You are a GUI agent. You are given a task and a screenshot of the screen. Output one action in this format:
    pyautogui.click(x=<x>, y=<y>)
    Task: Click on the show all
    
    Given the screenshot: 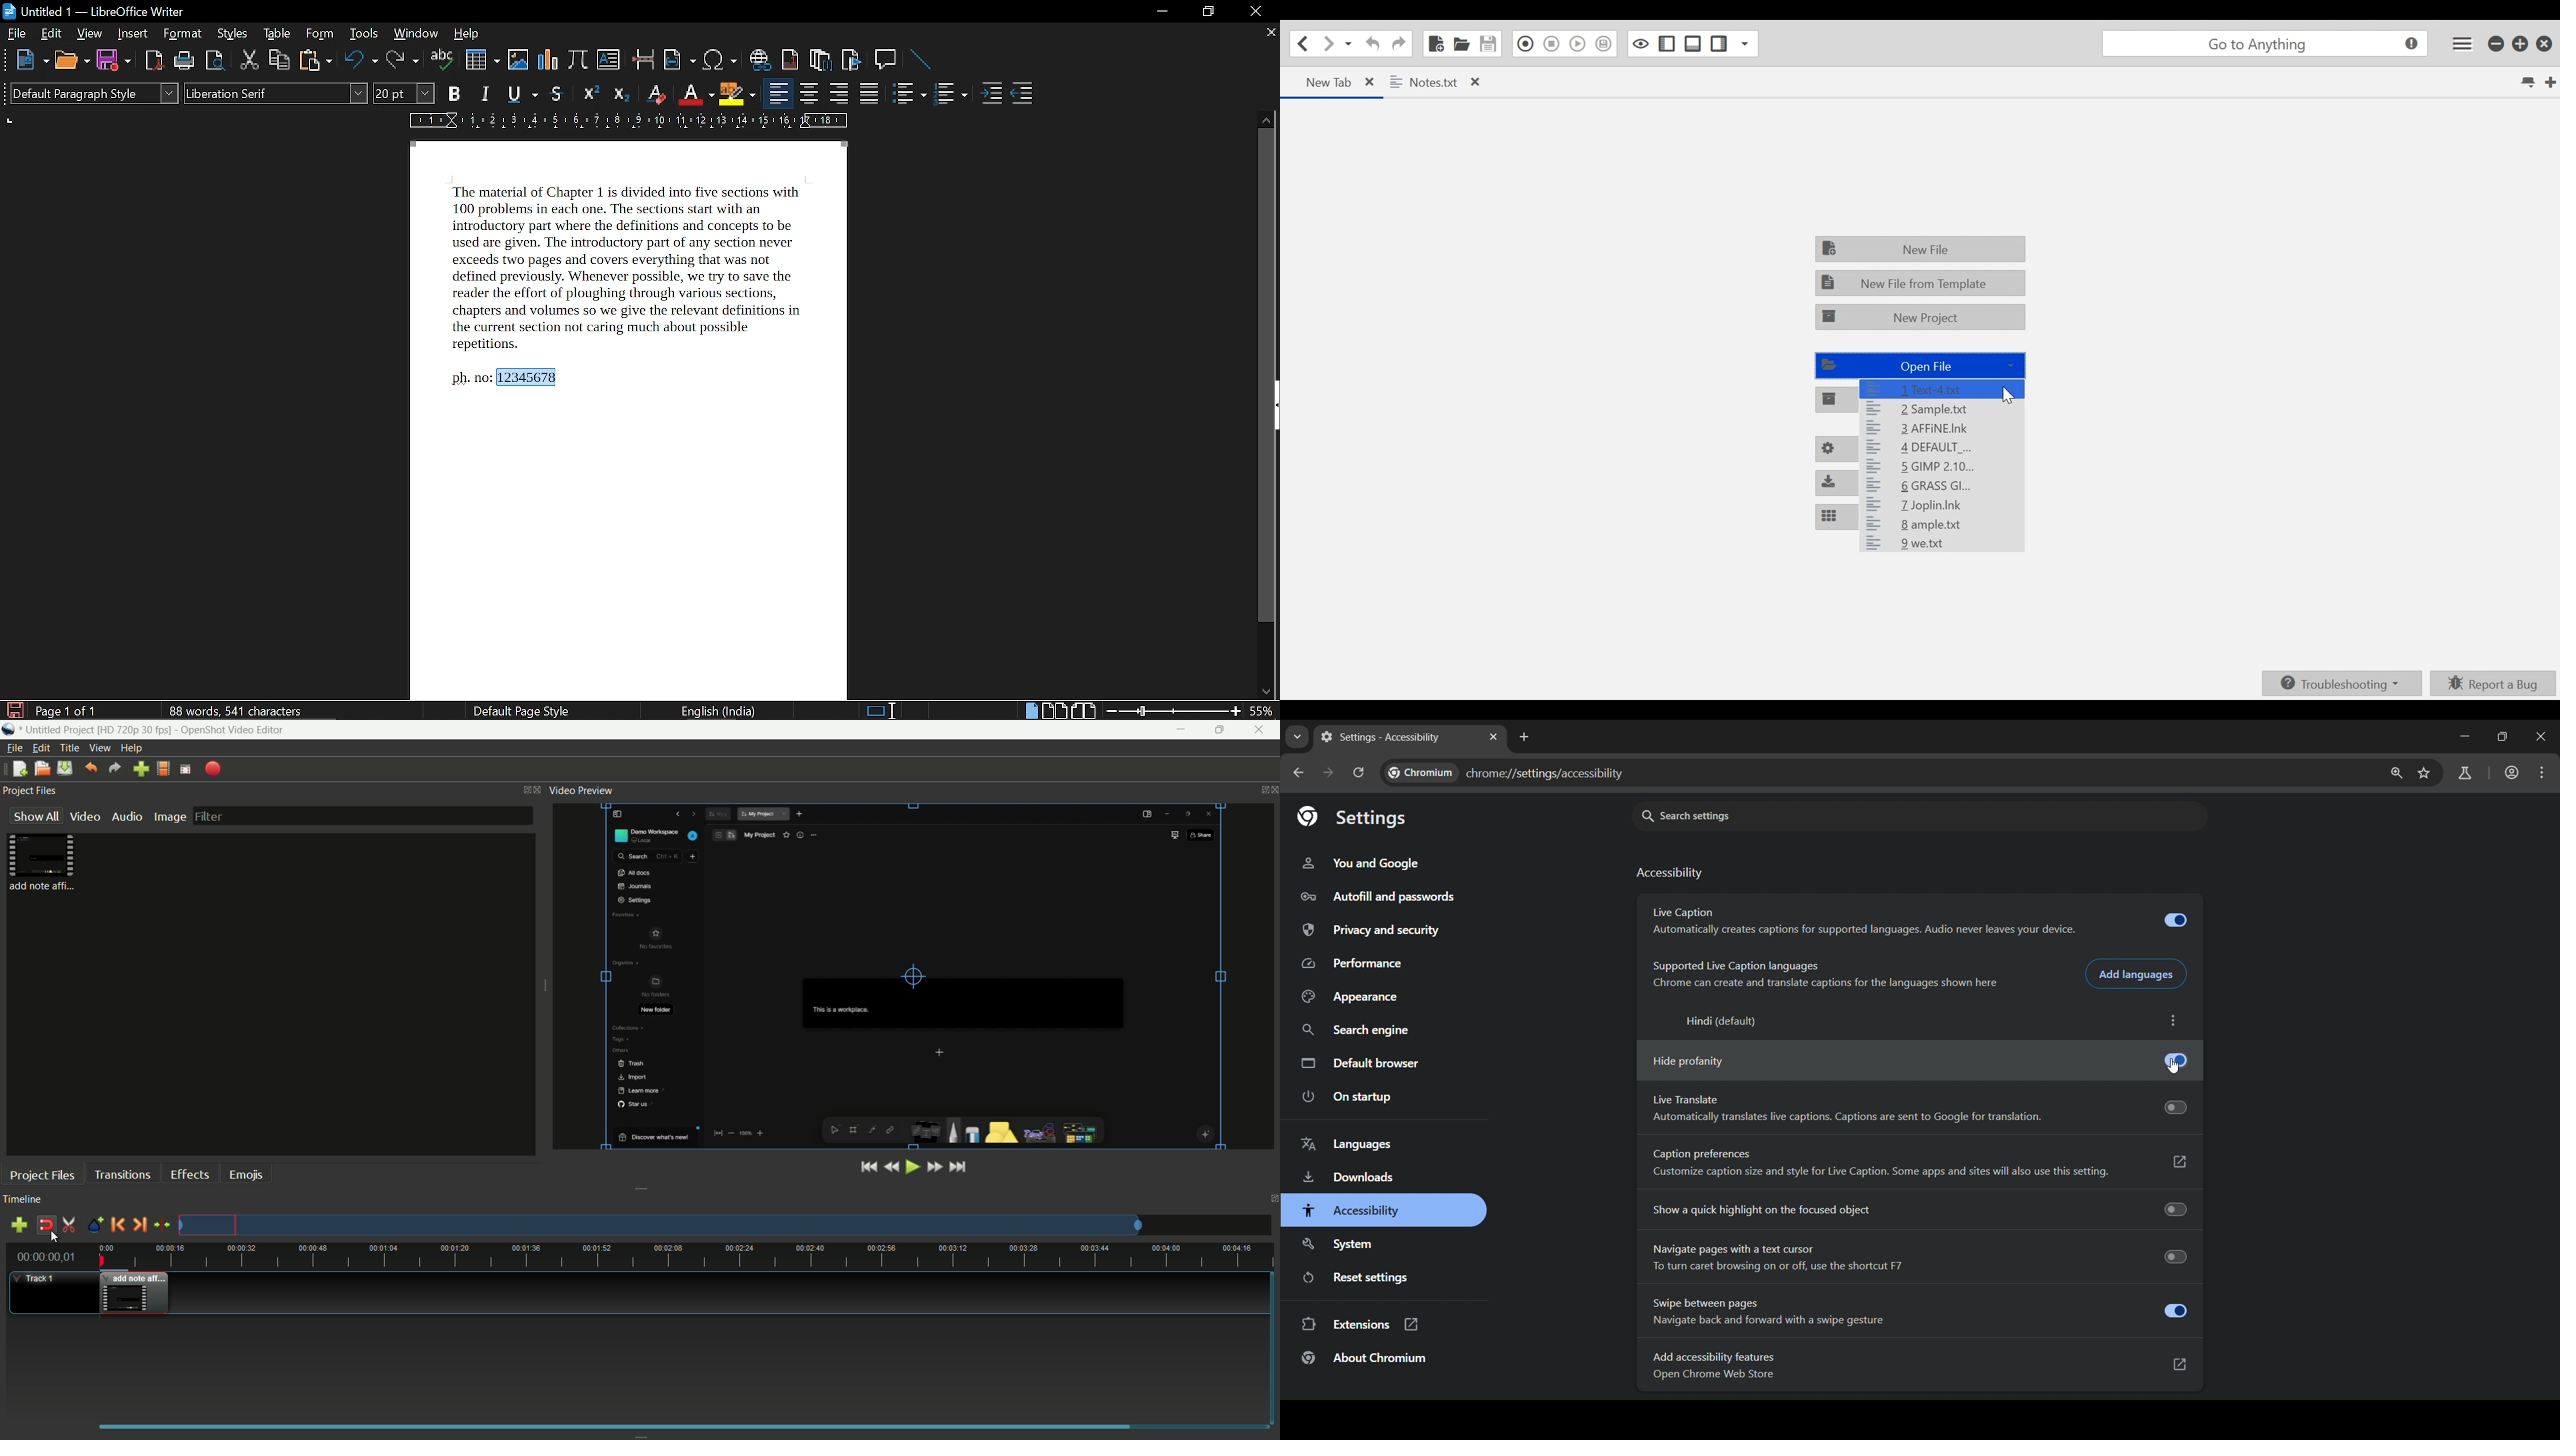 What is the action you would take?
    pyautogui.click(x=37, y=816)
    